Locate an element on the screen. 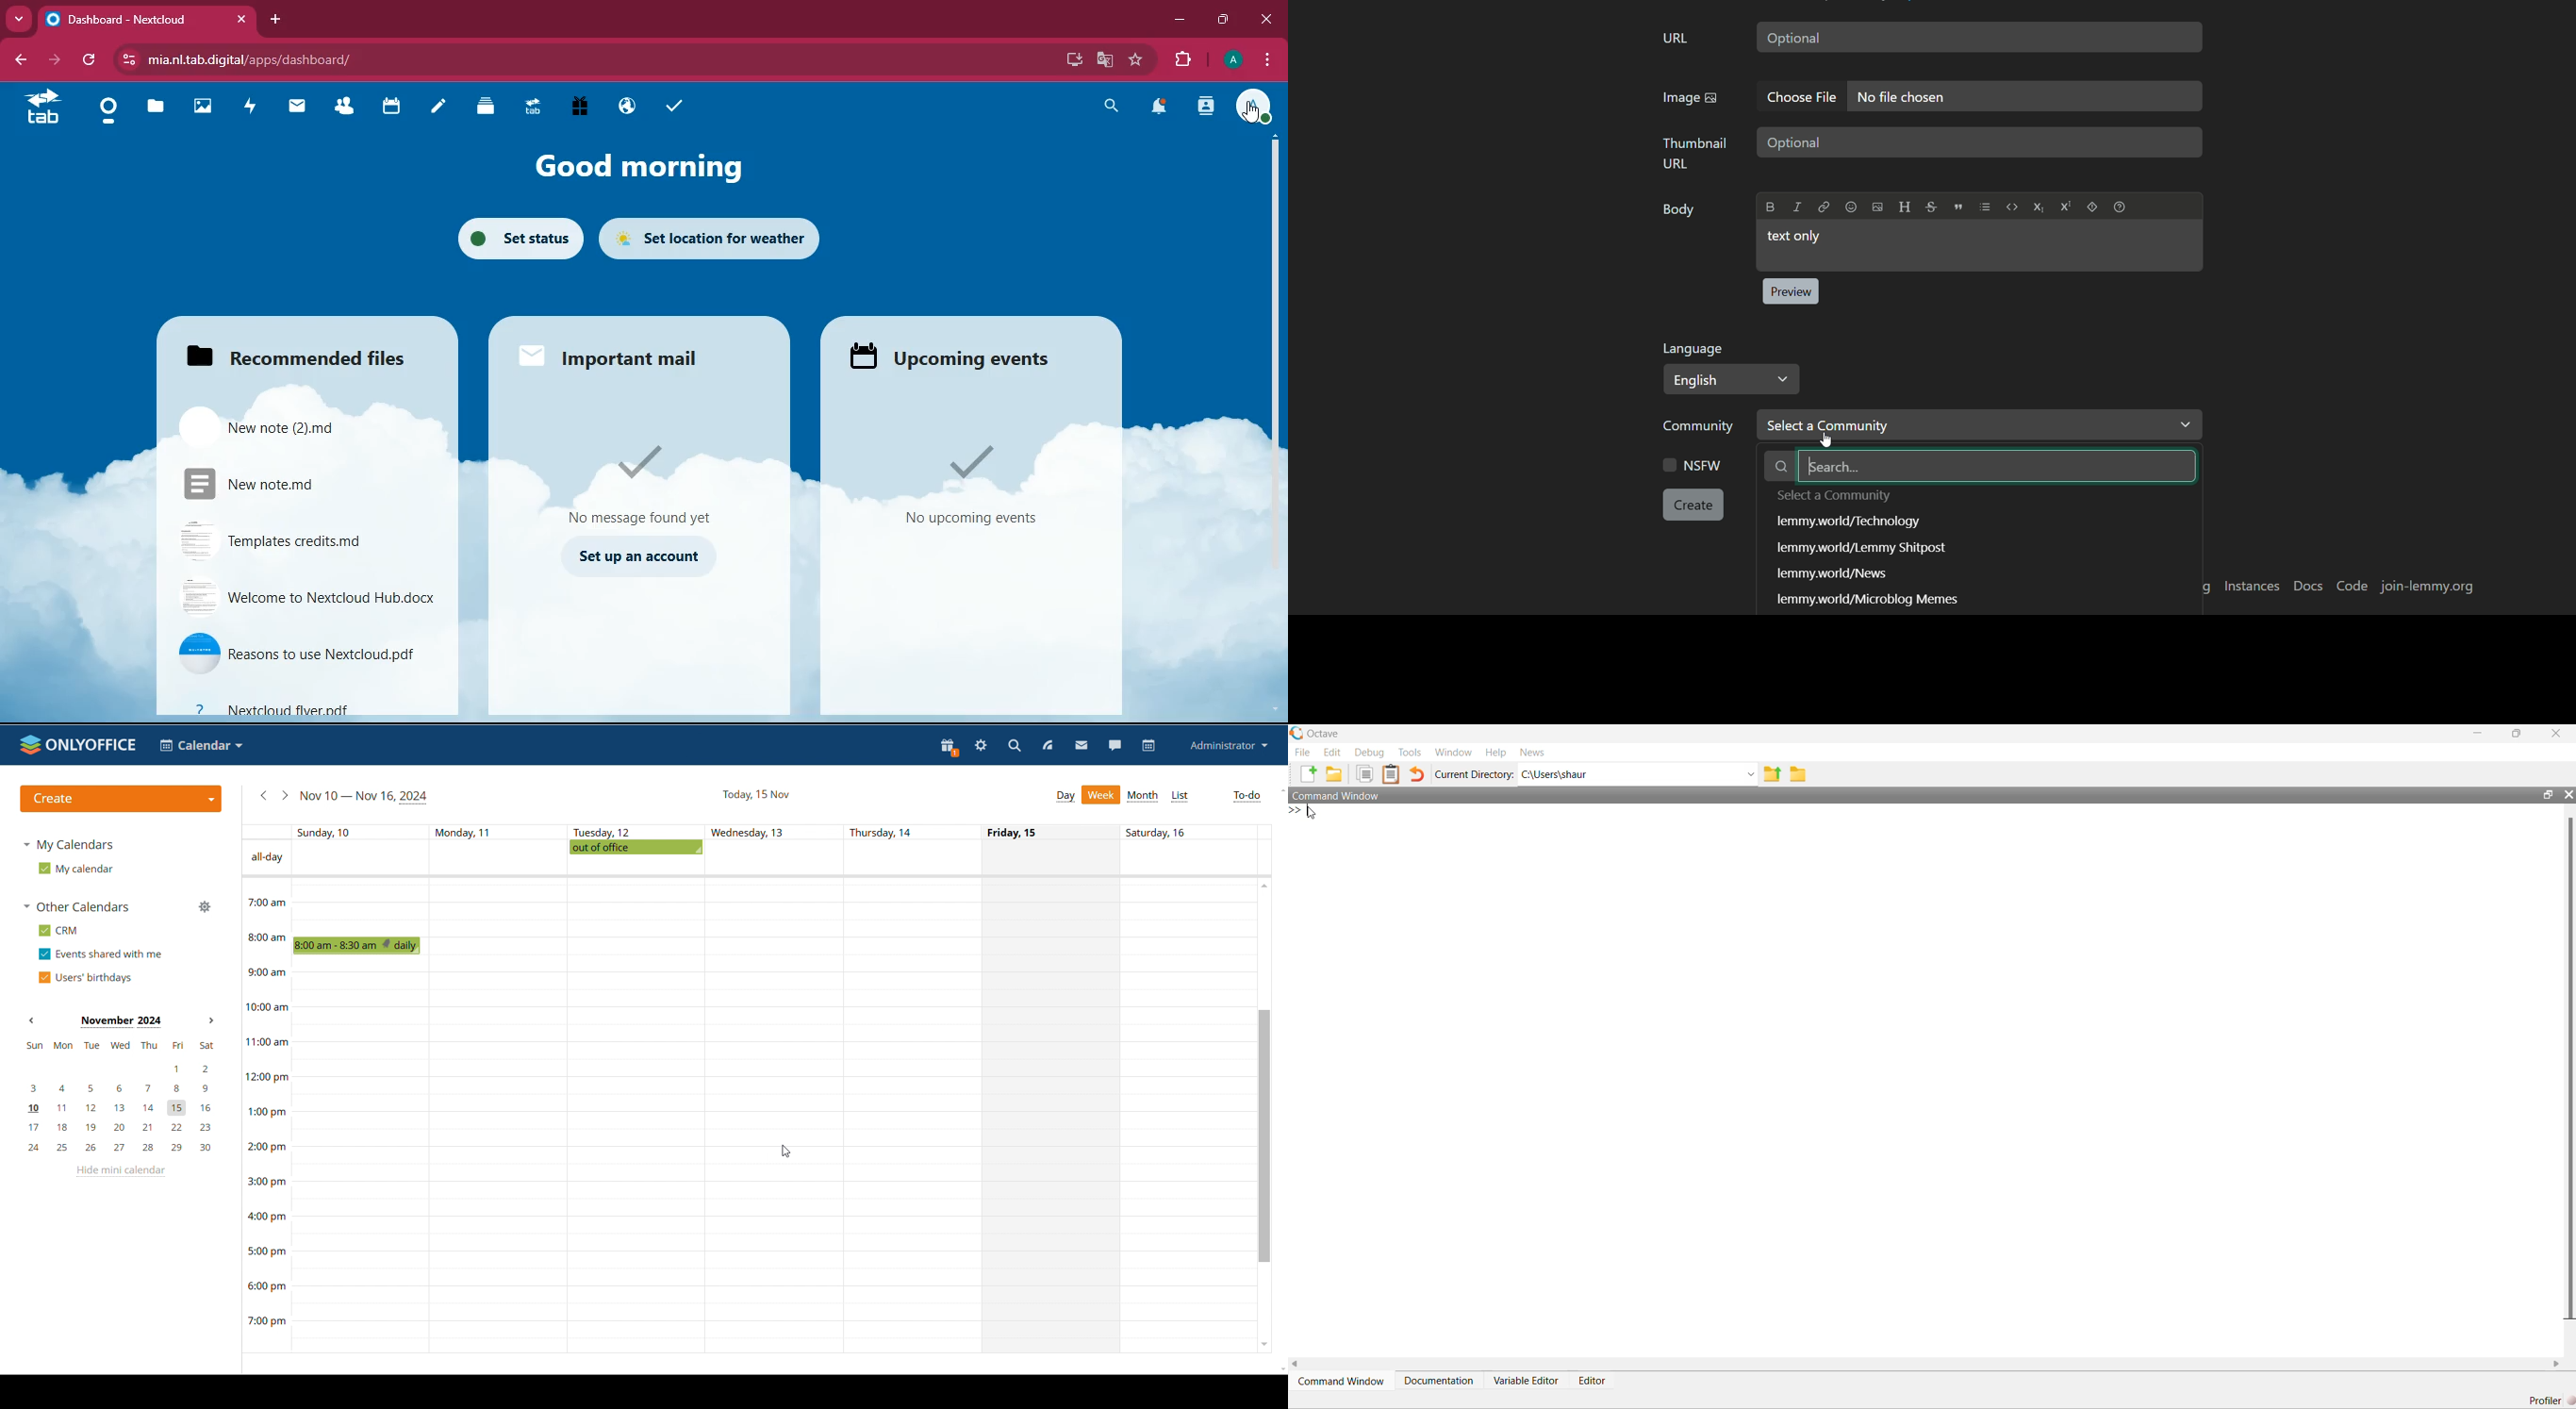  friends is located at coordinates (348, 108).